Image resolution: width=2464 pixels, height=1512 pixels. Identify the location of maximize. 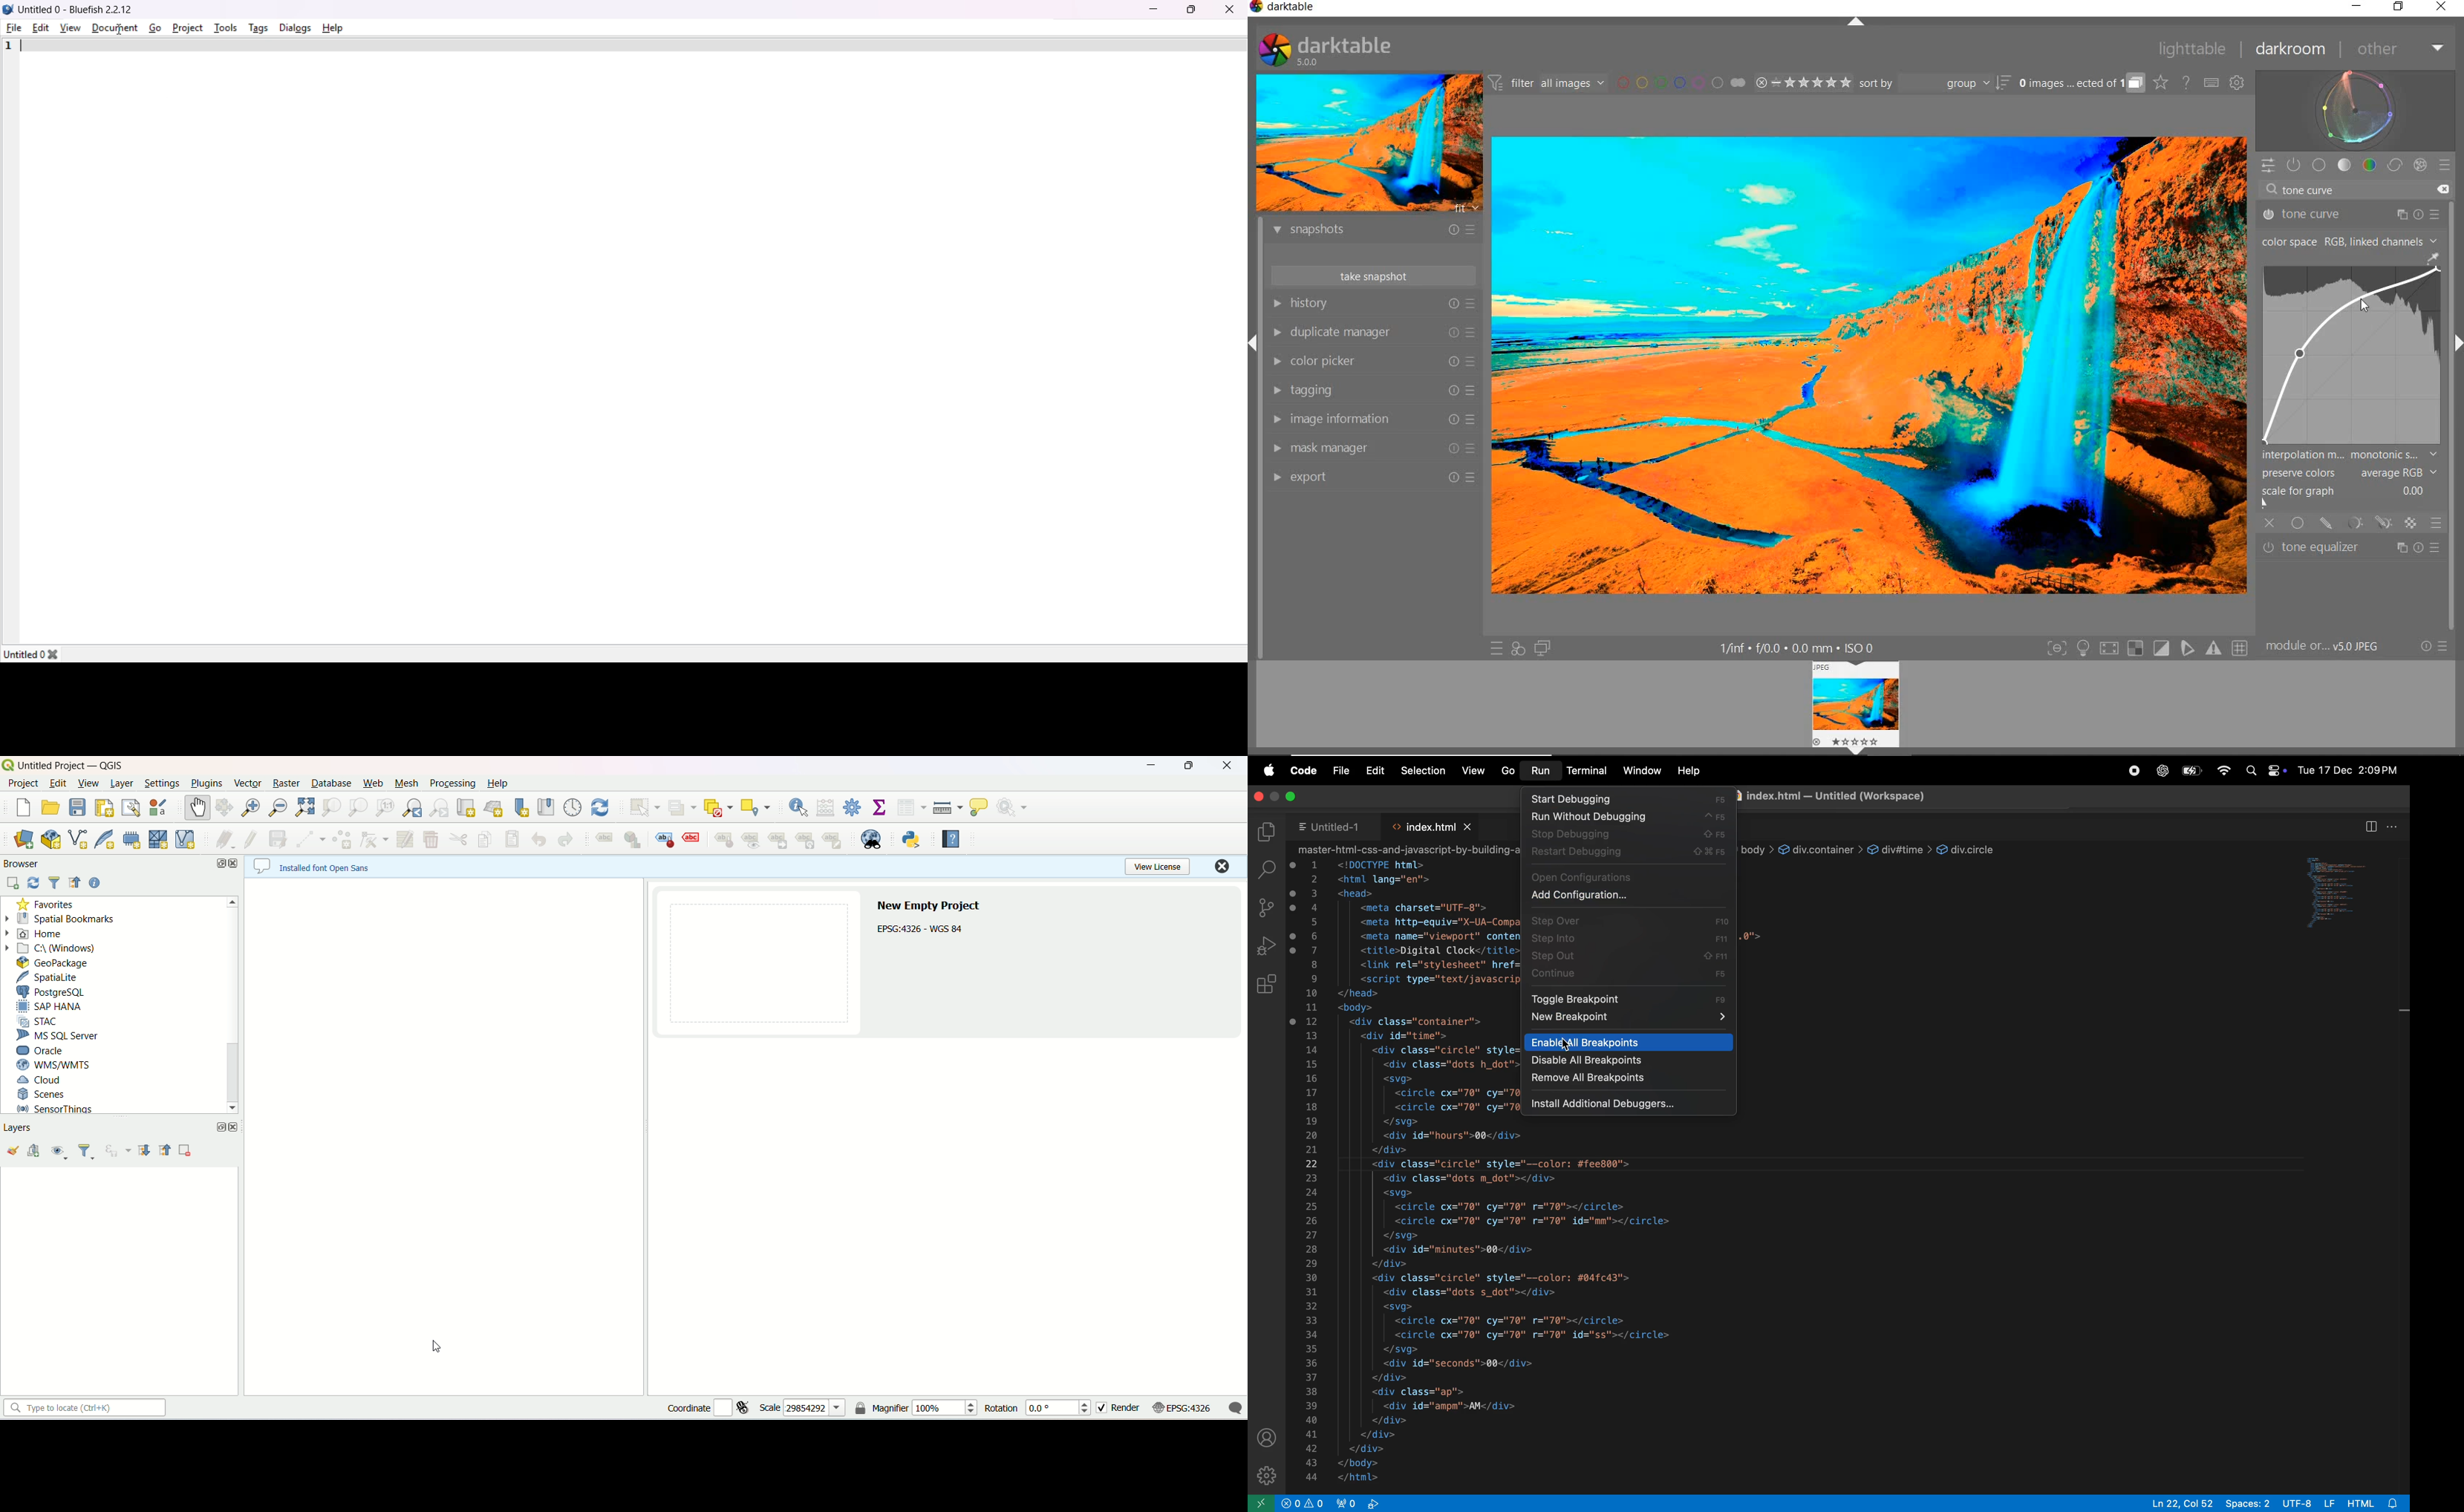
(220, 1128).